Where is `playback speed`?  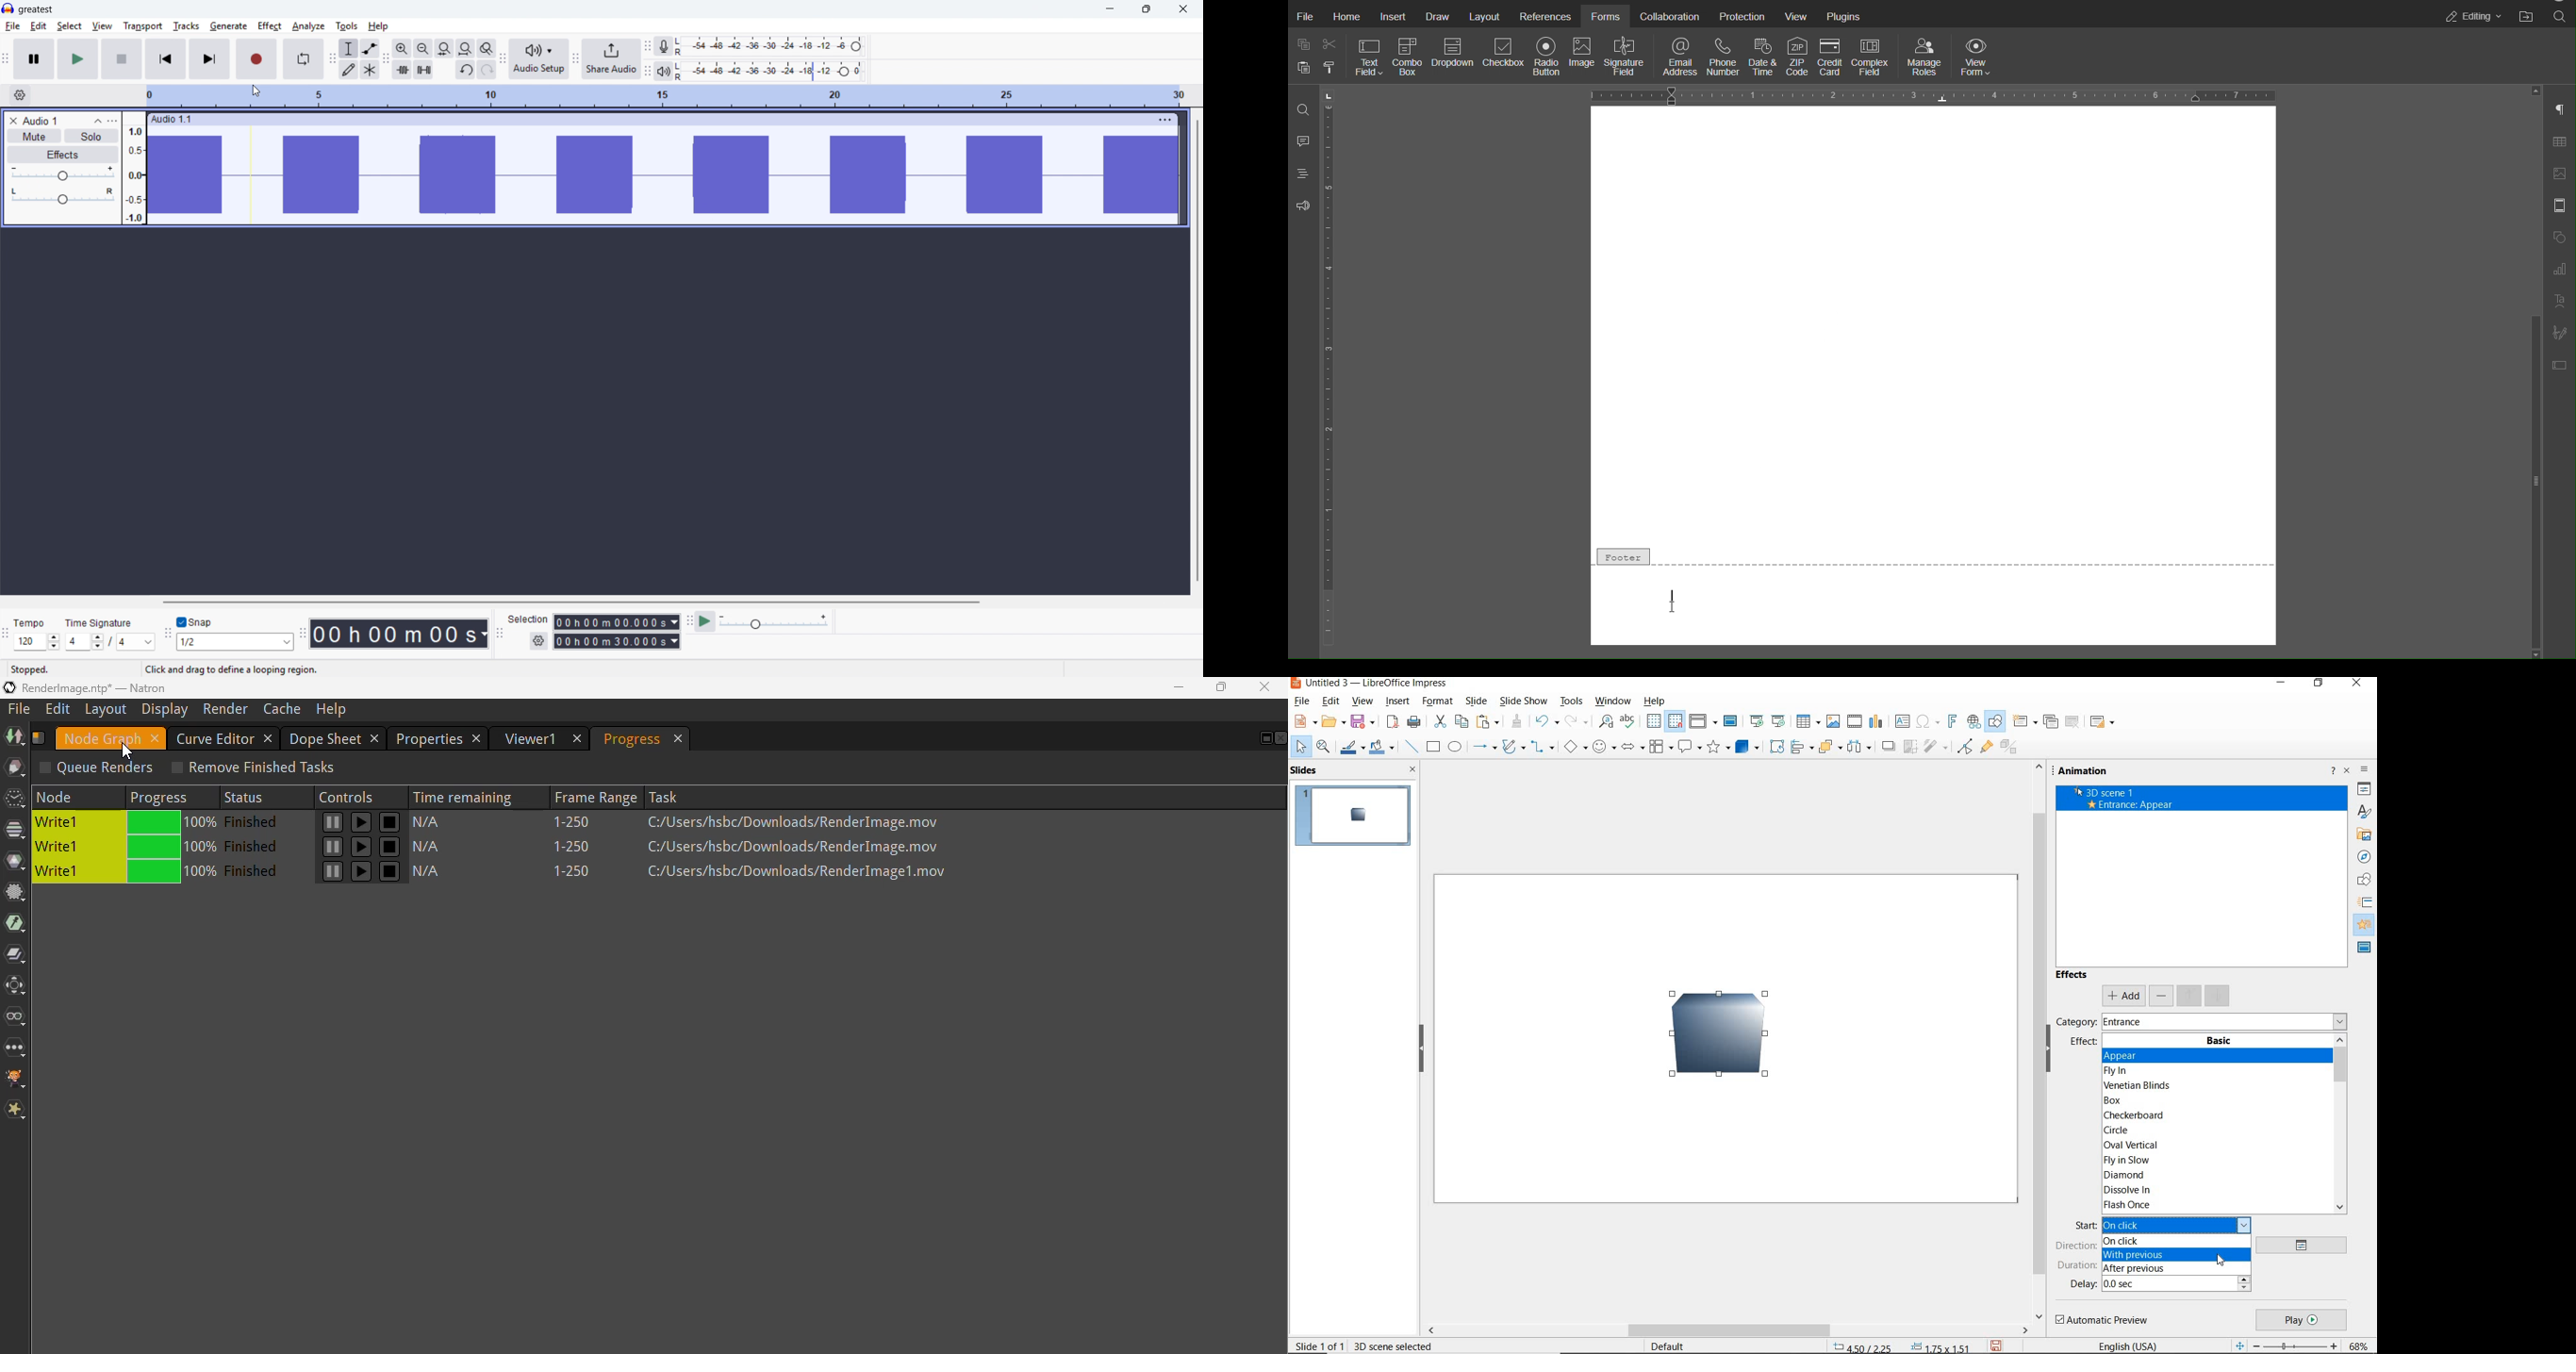 playback speed is located at coordinates (774, 621).